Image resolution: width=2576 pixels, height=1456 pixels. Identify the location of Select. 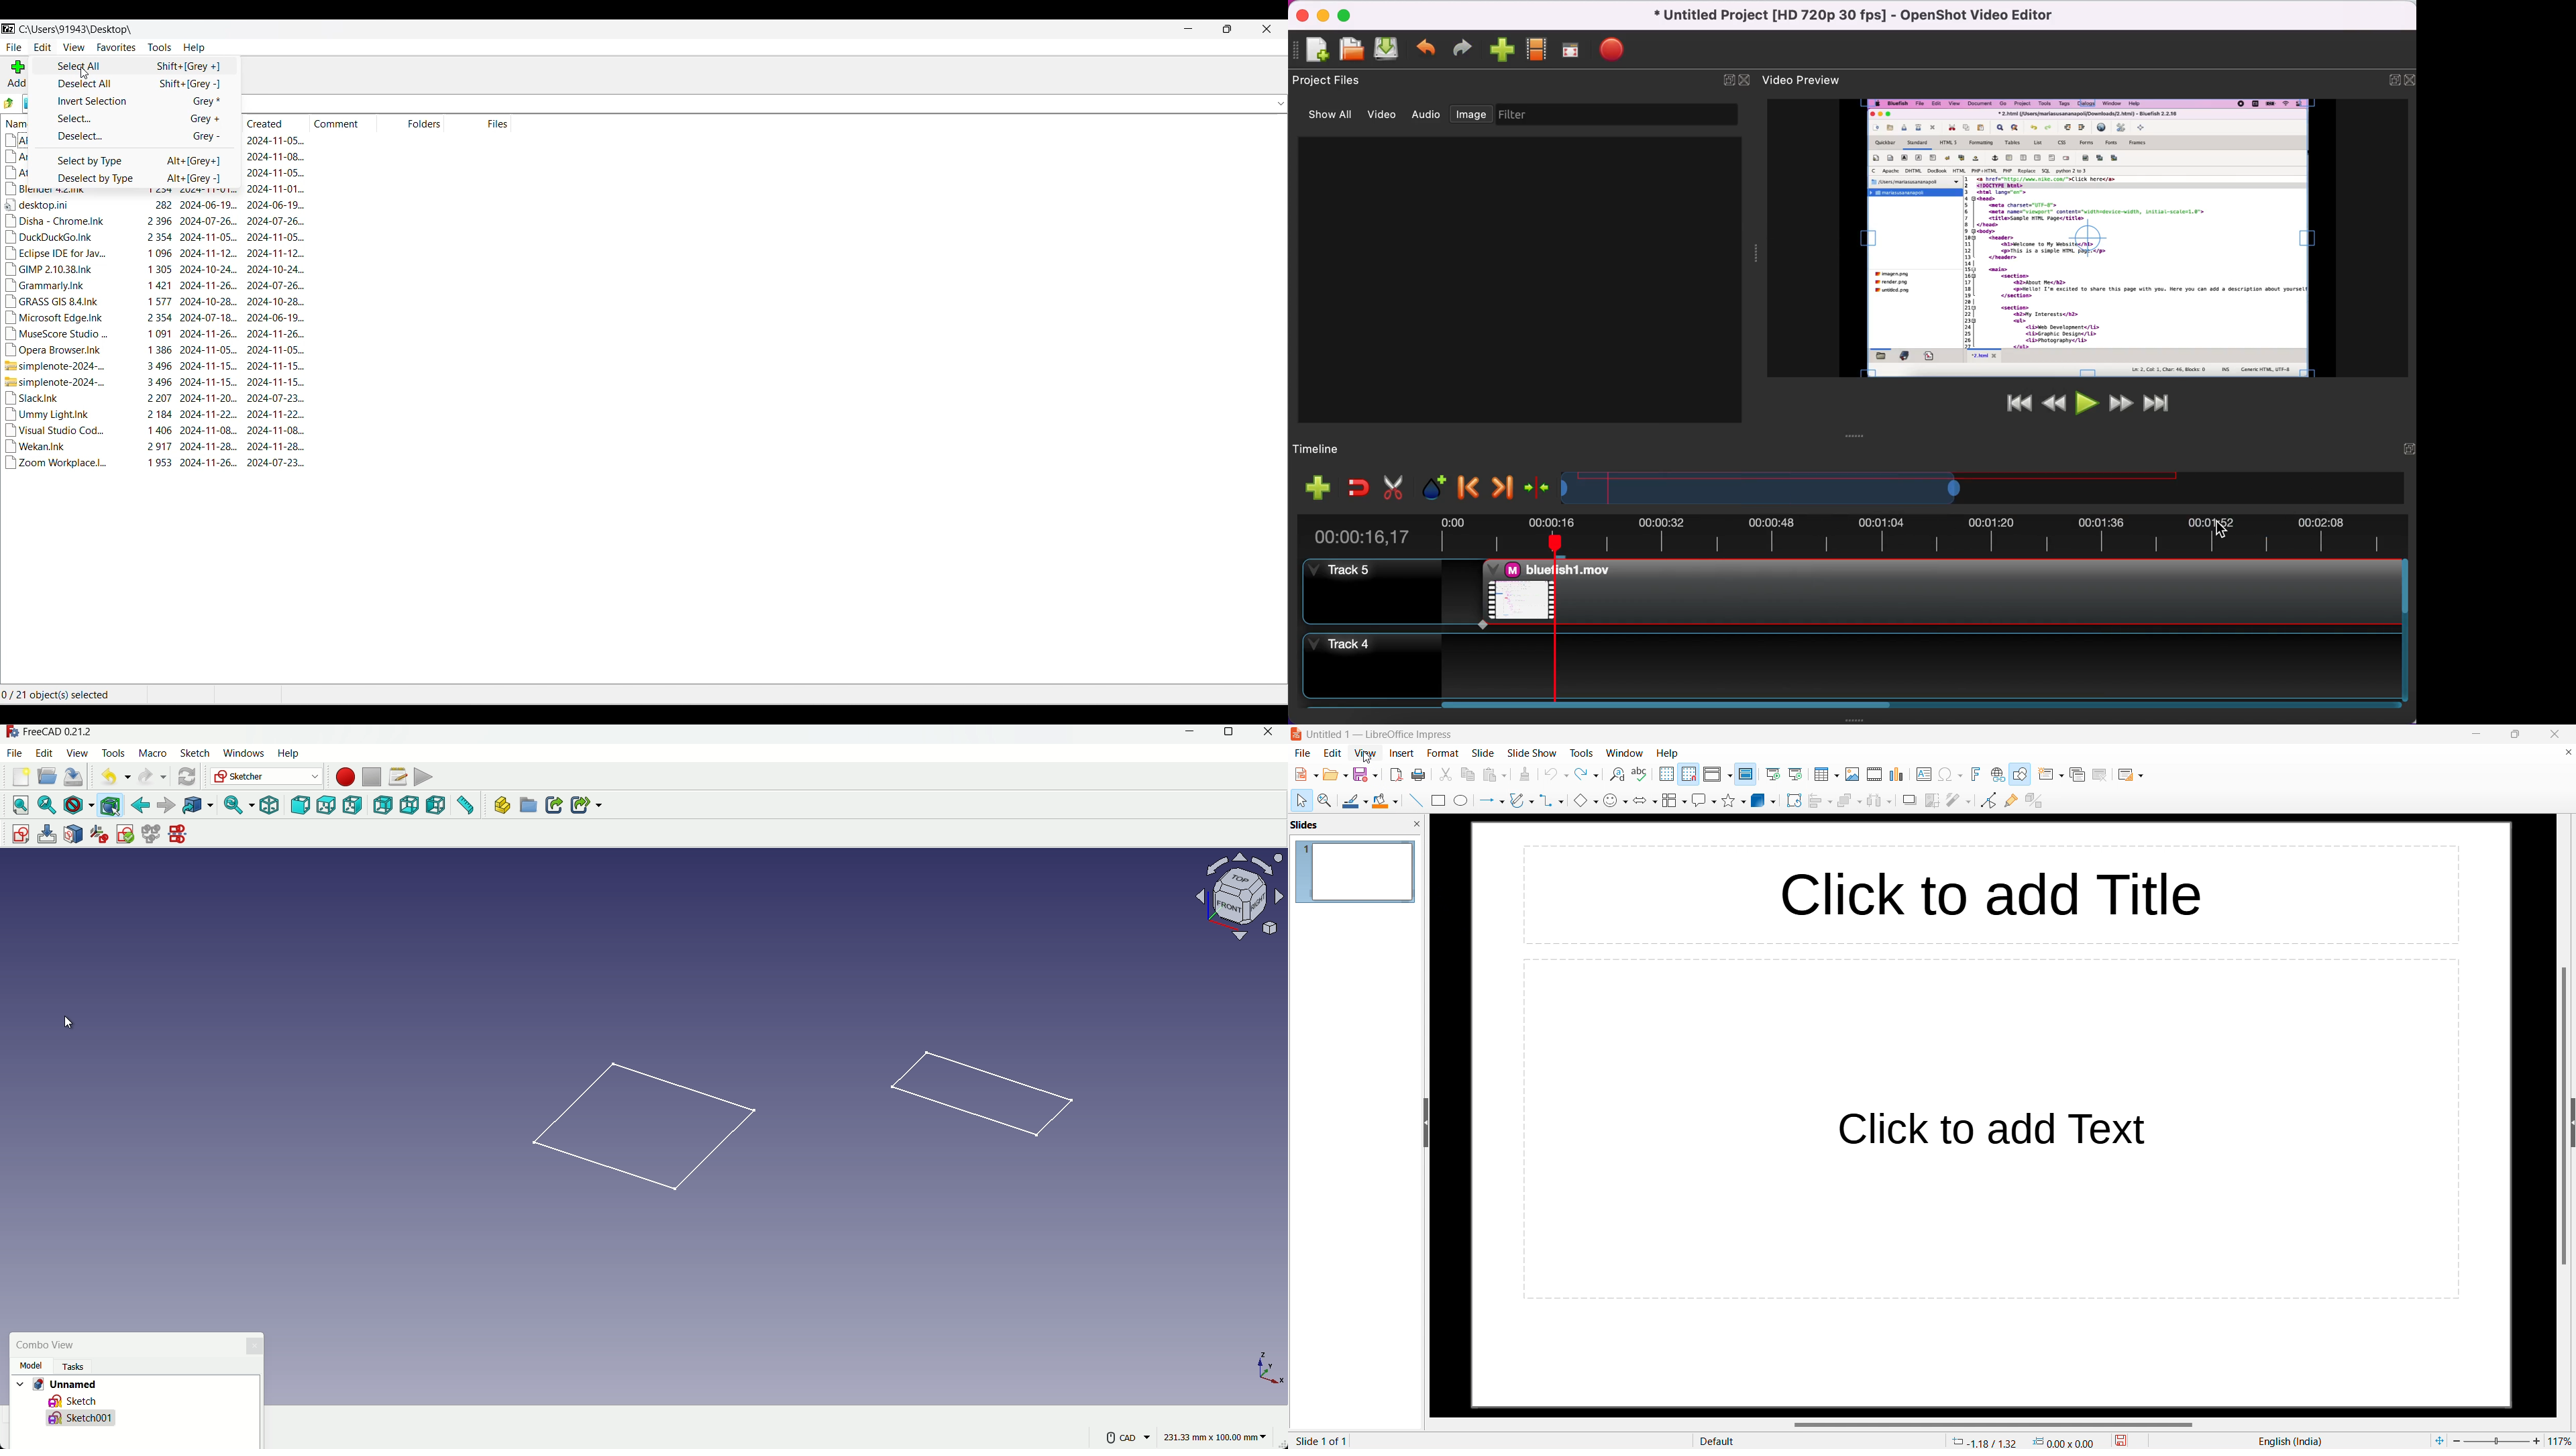
(136, 119).